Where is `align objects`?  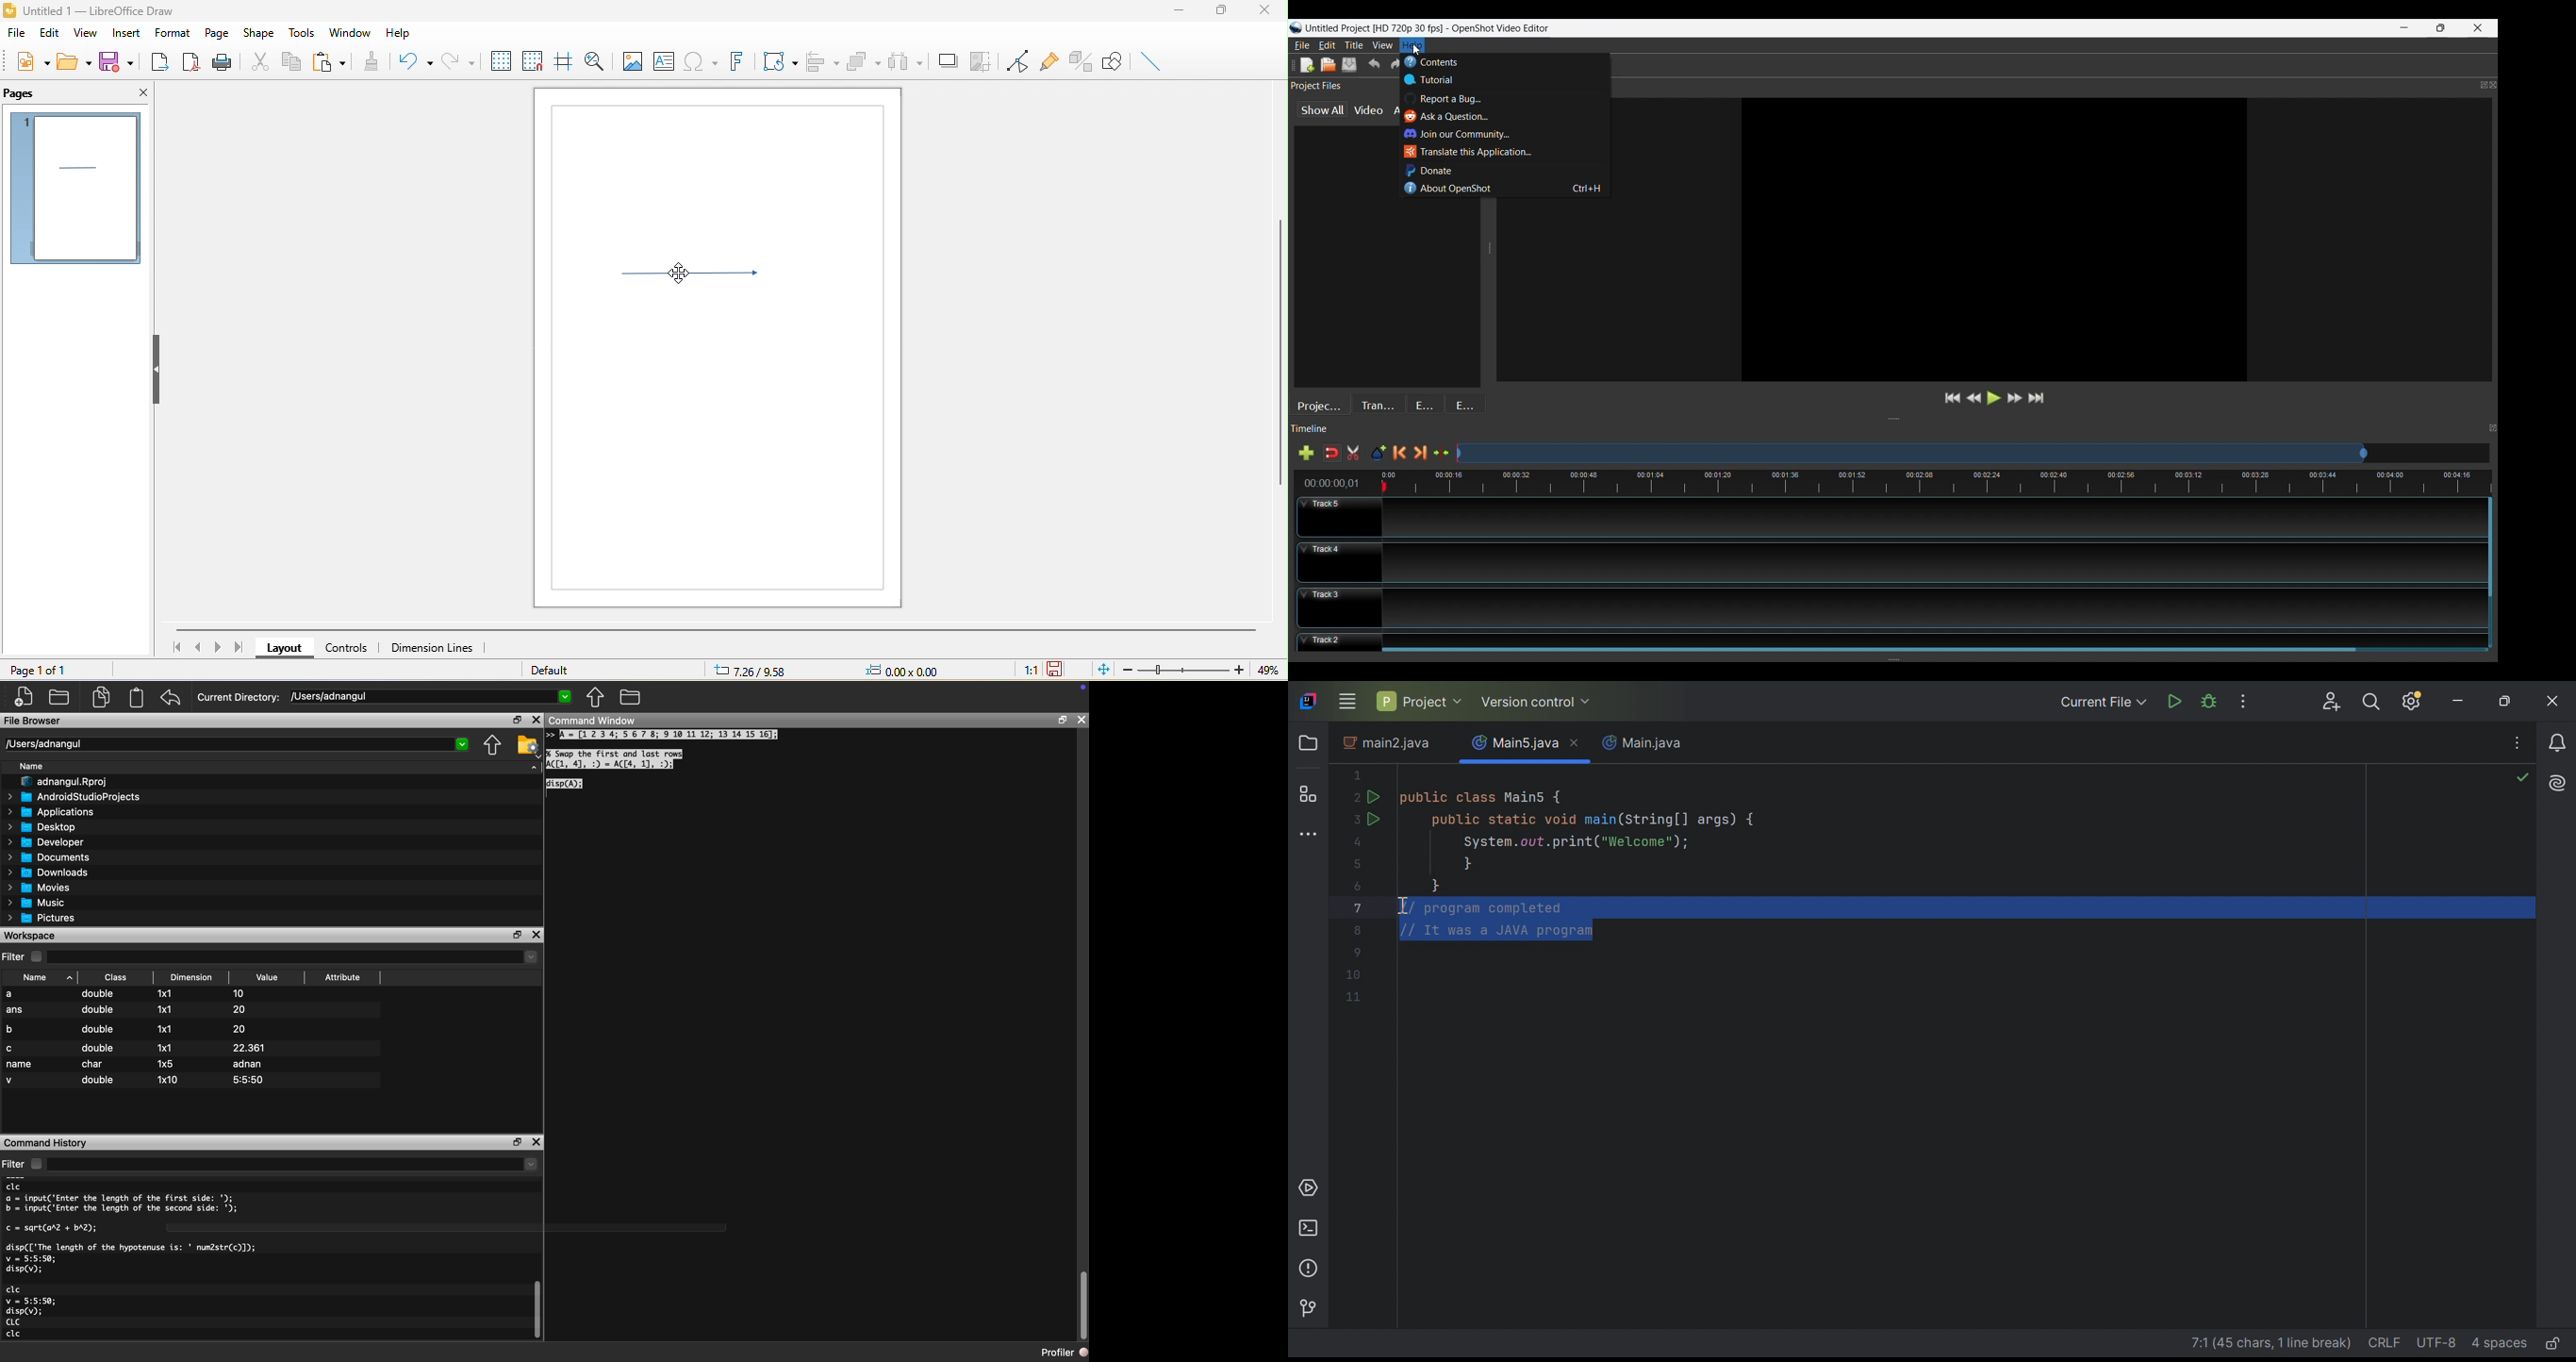
align objects is located at coordinates (824, 62).